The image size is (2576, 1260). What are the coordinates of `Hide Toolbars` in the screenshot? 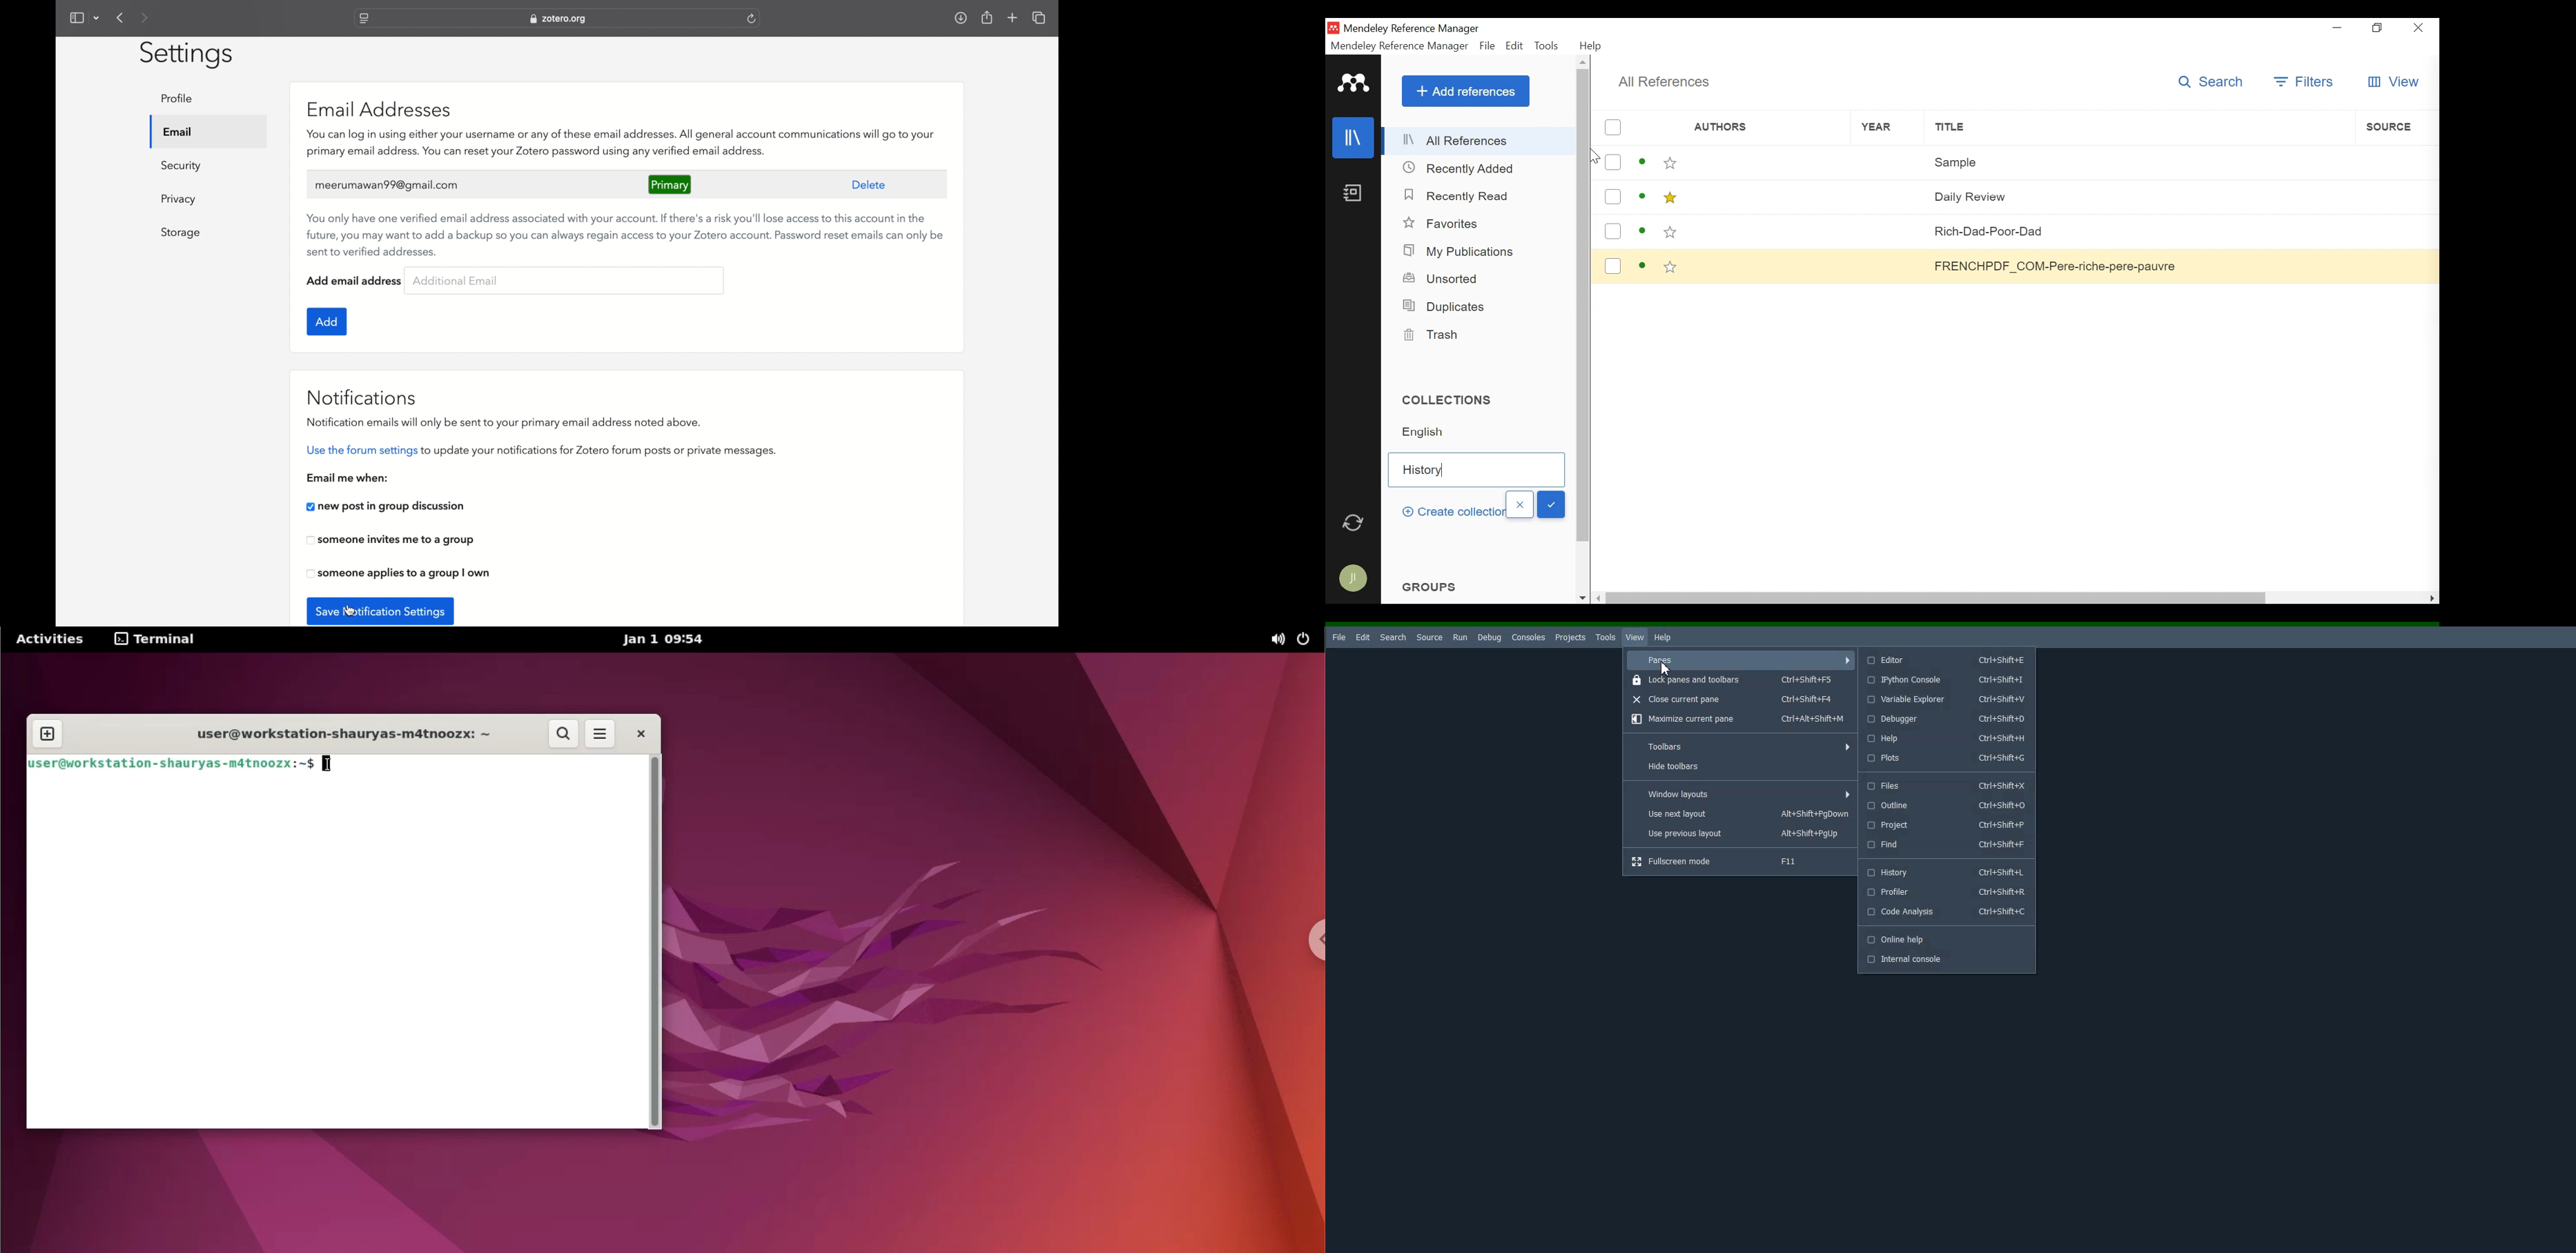 It's located at (1740, 768).